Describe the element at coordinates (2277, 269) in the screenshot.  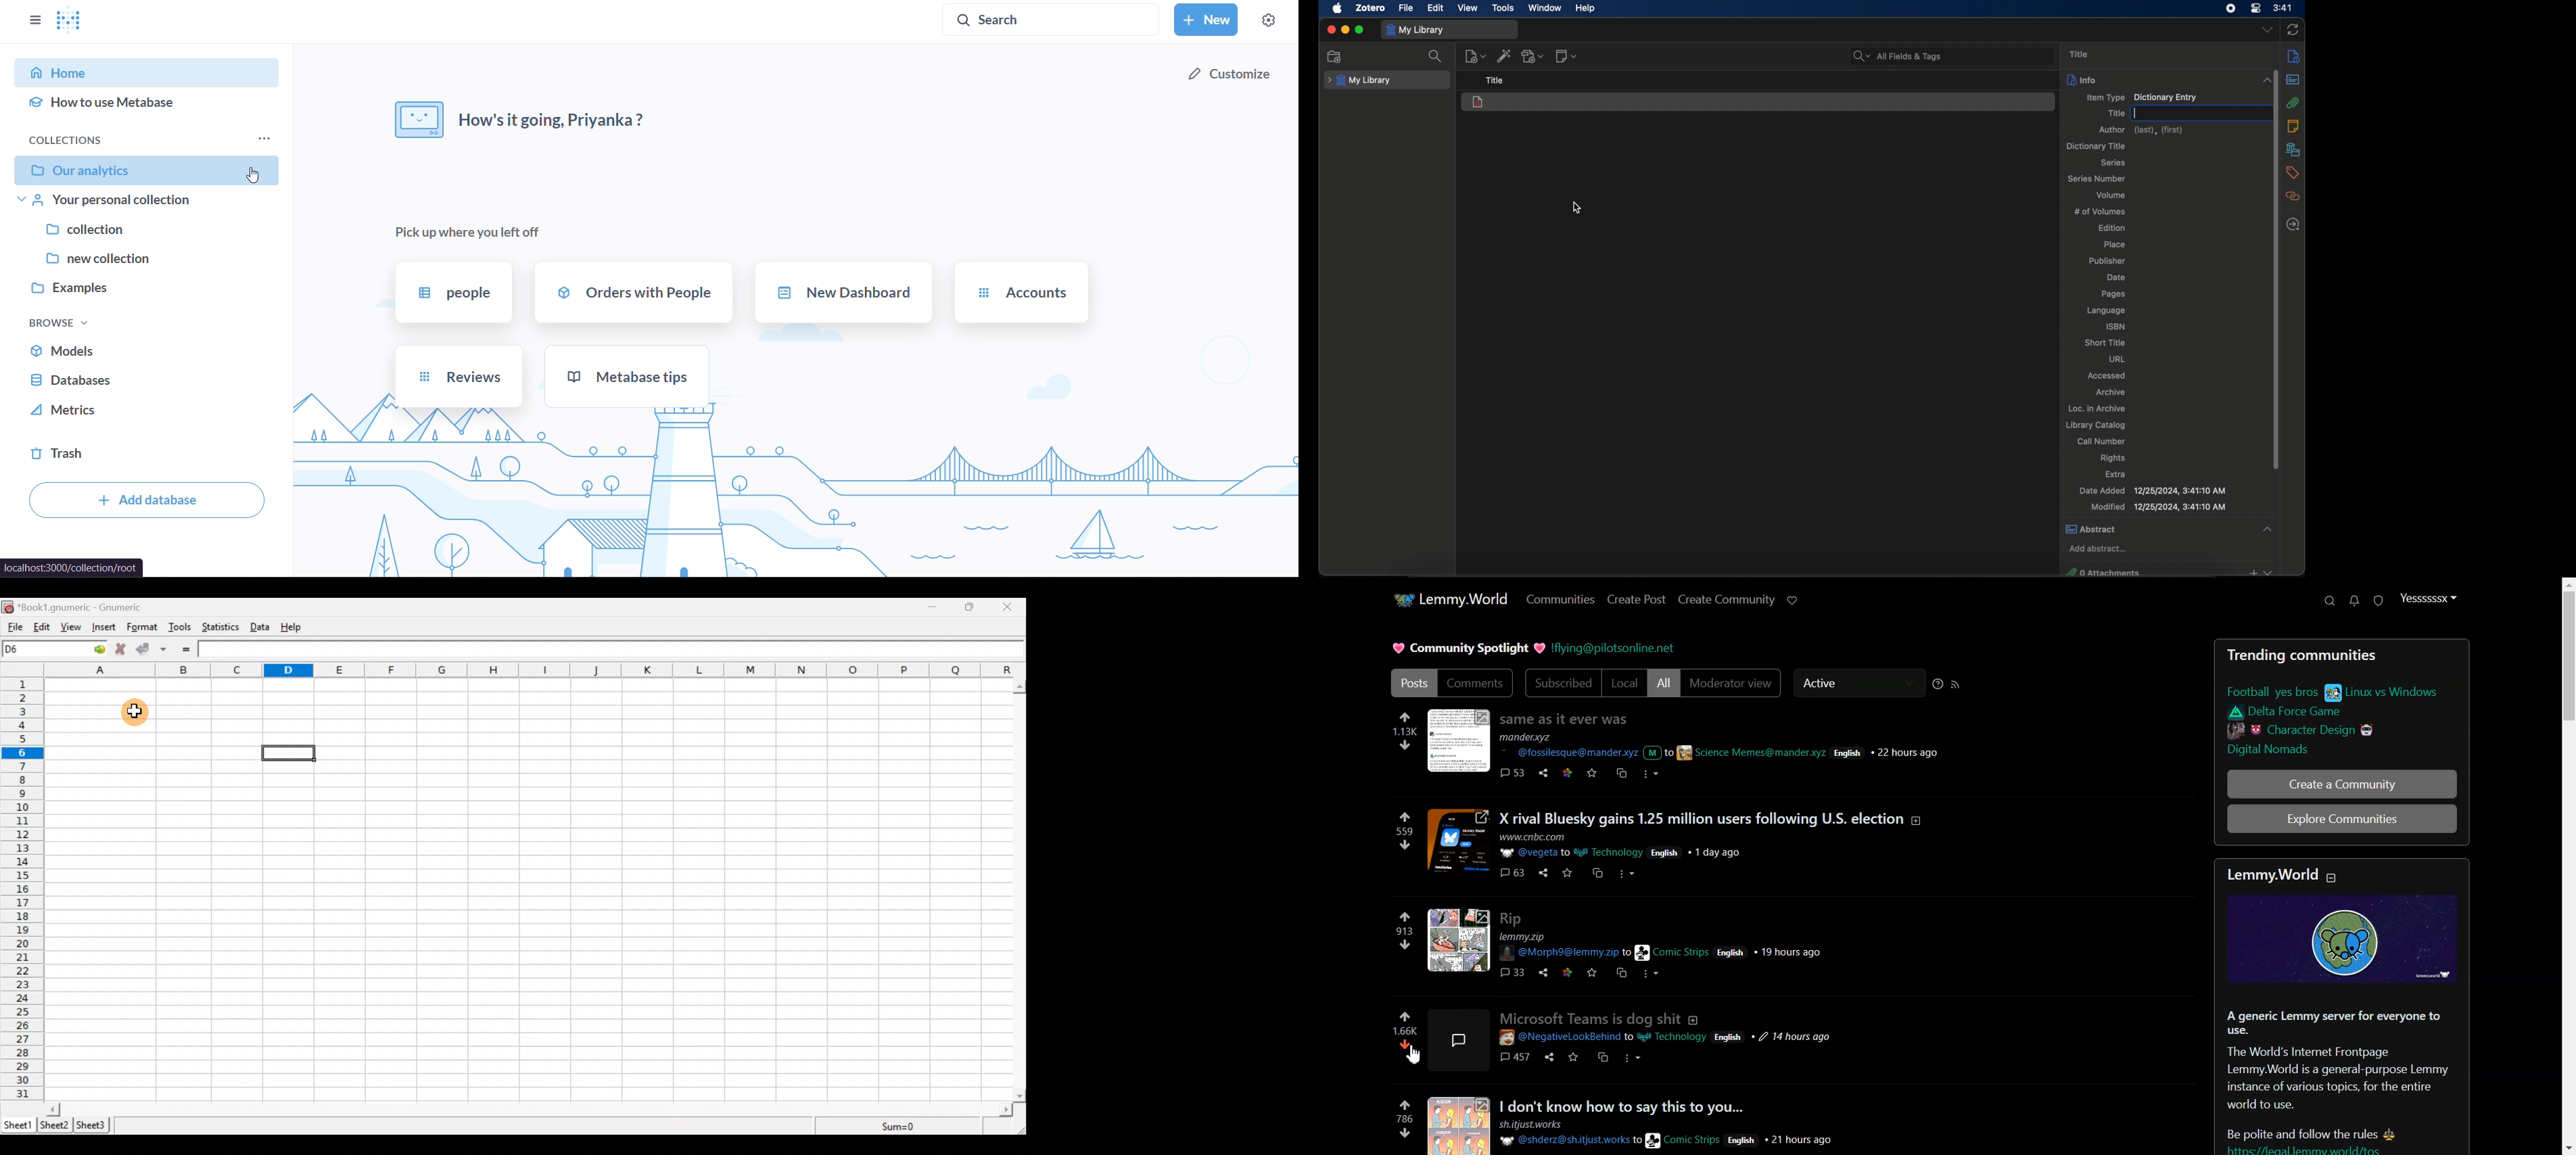
I see `scroll box` at that location.